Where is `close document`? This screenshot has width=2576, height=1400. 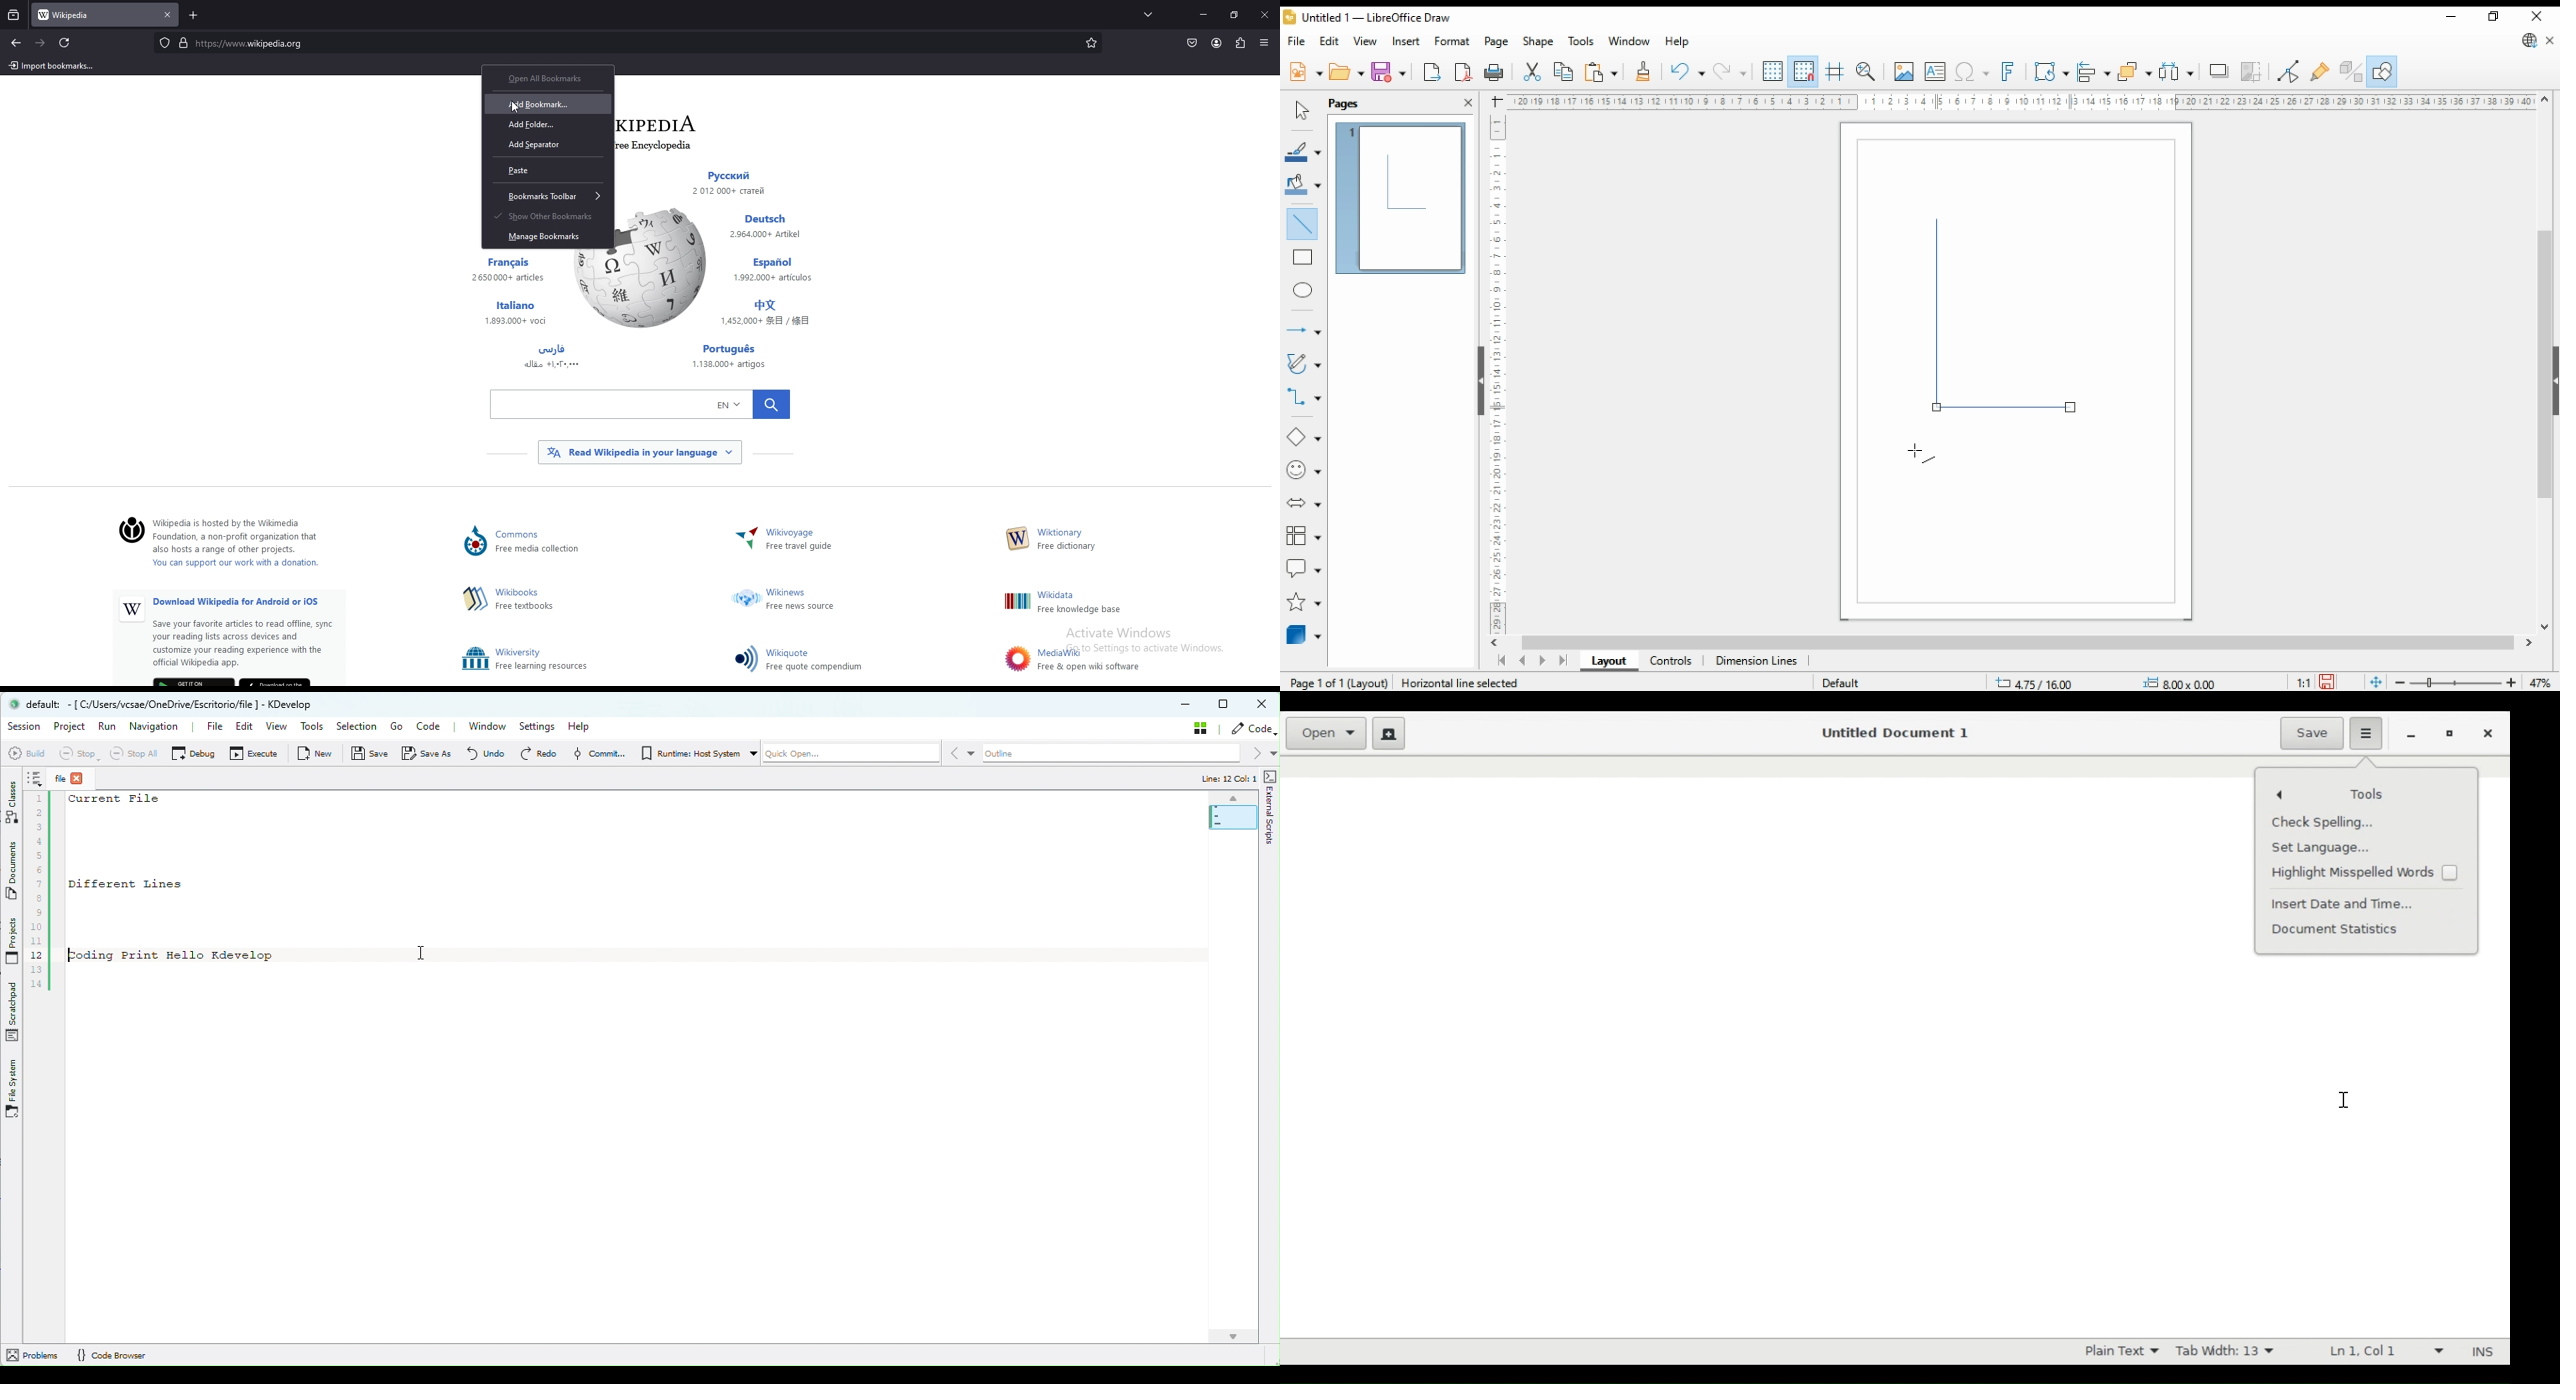
close document is located at coordinates (2551, 42).